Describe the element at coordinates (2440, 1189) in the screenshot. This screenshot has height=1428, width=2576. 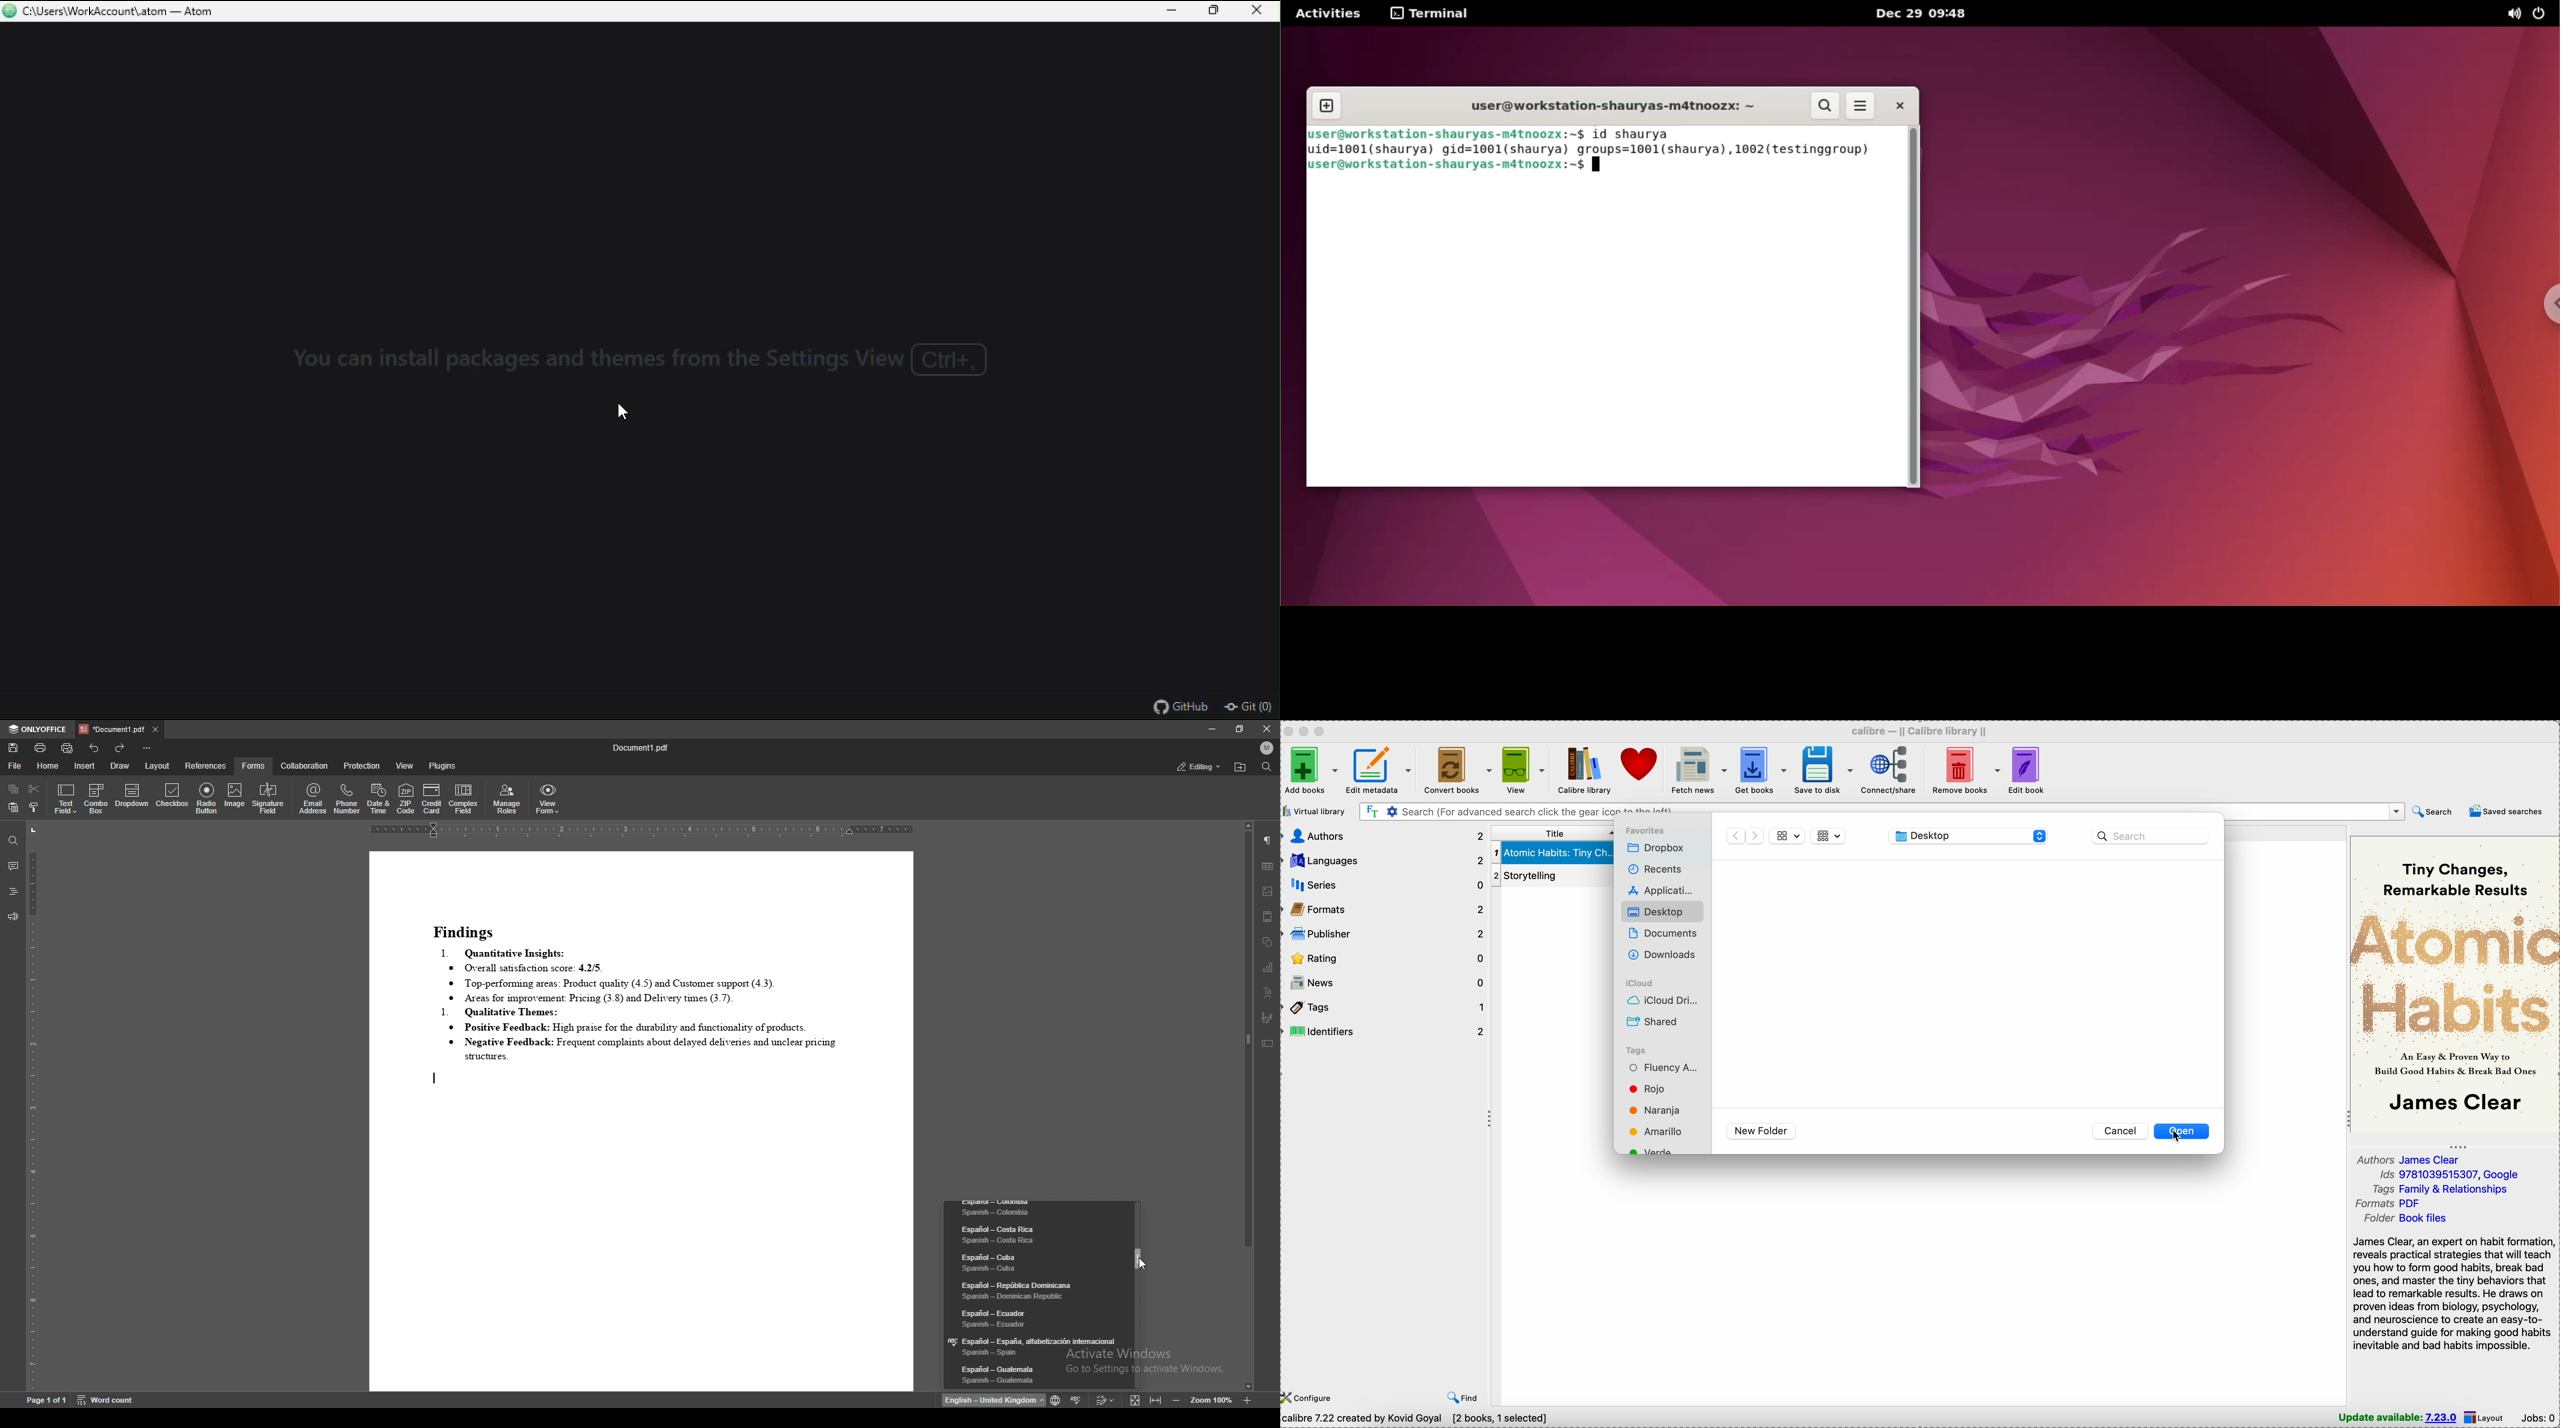
I see `tags Family & Relationships` at that location.